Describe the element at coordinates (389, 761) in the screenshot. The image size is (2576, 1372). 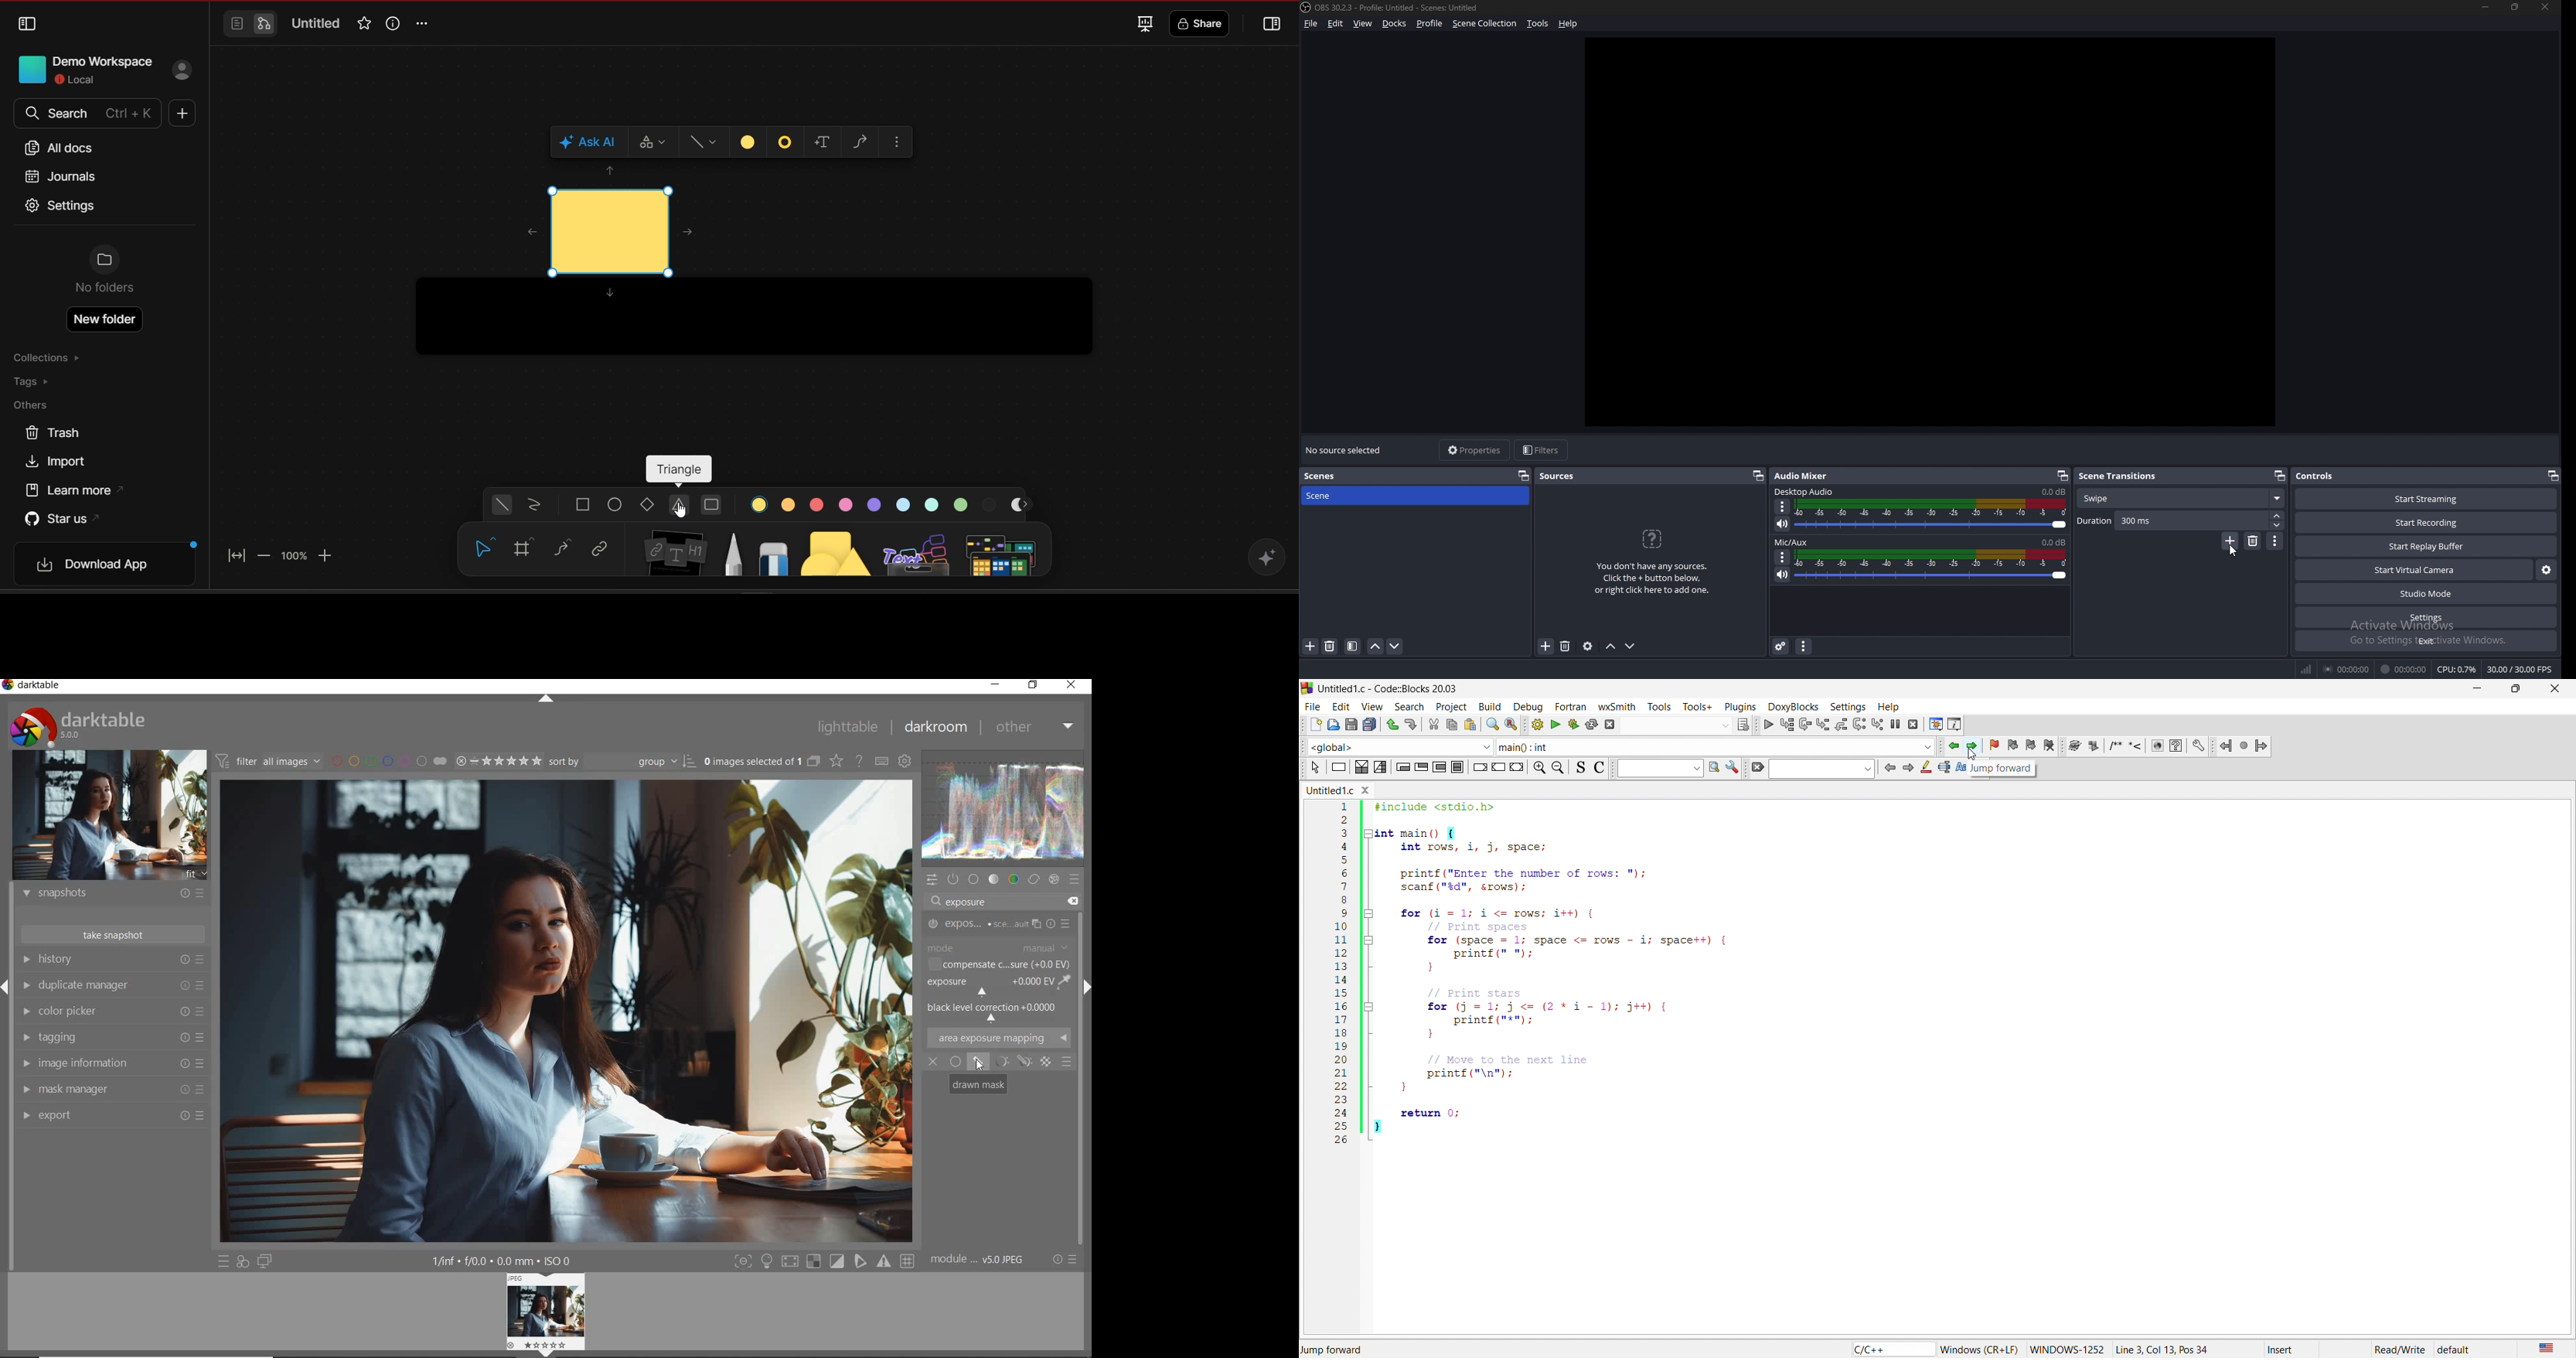
I see `filter by image color` at that location.